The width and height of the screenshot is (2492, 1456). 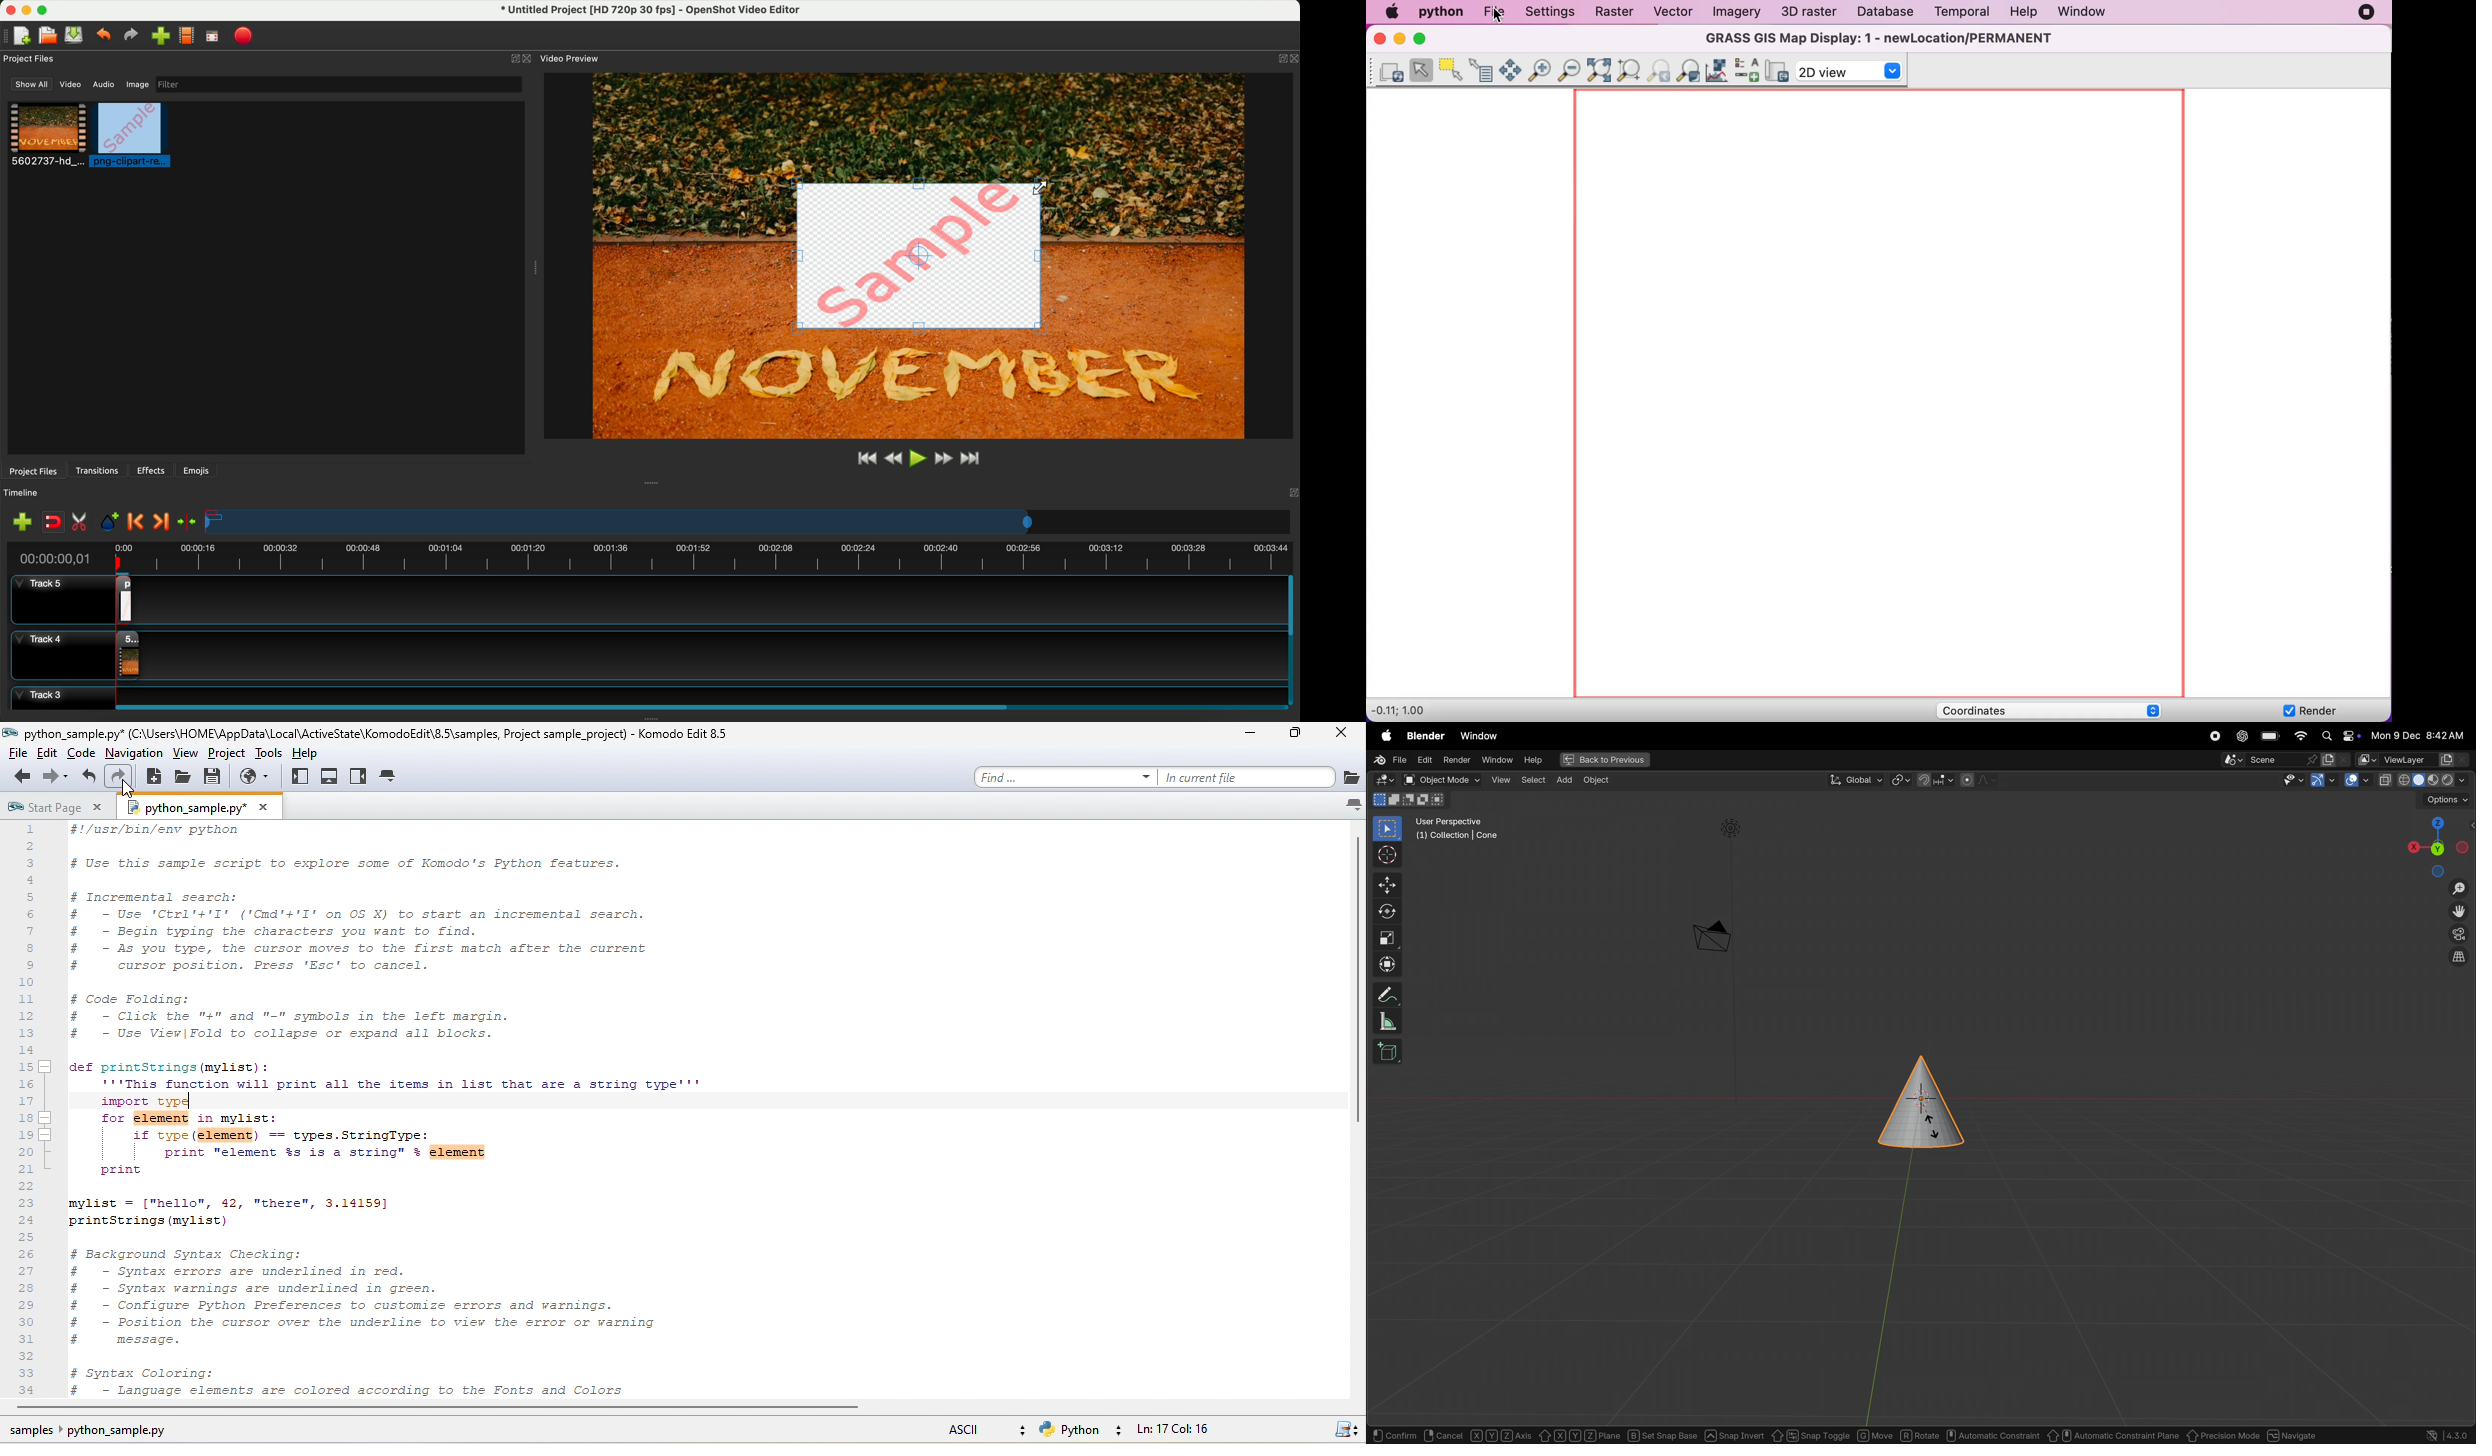 I want to click on render, so click(x=2304, y=711).